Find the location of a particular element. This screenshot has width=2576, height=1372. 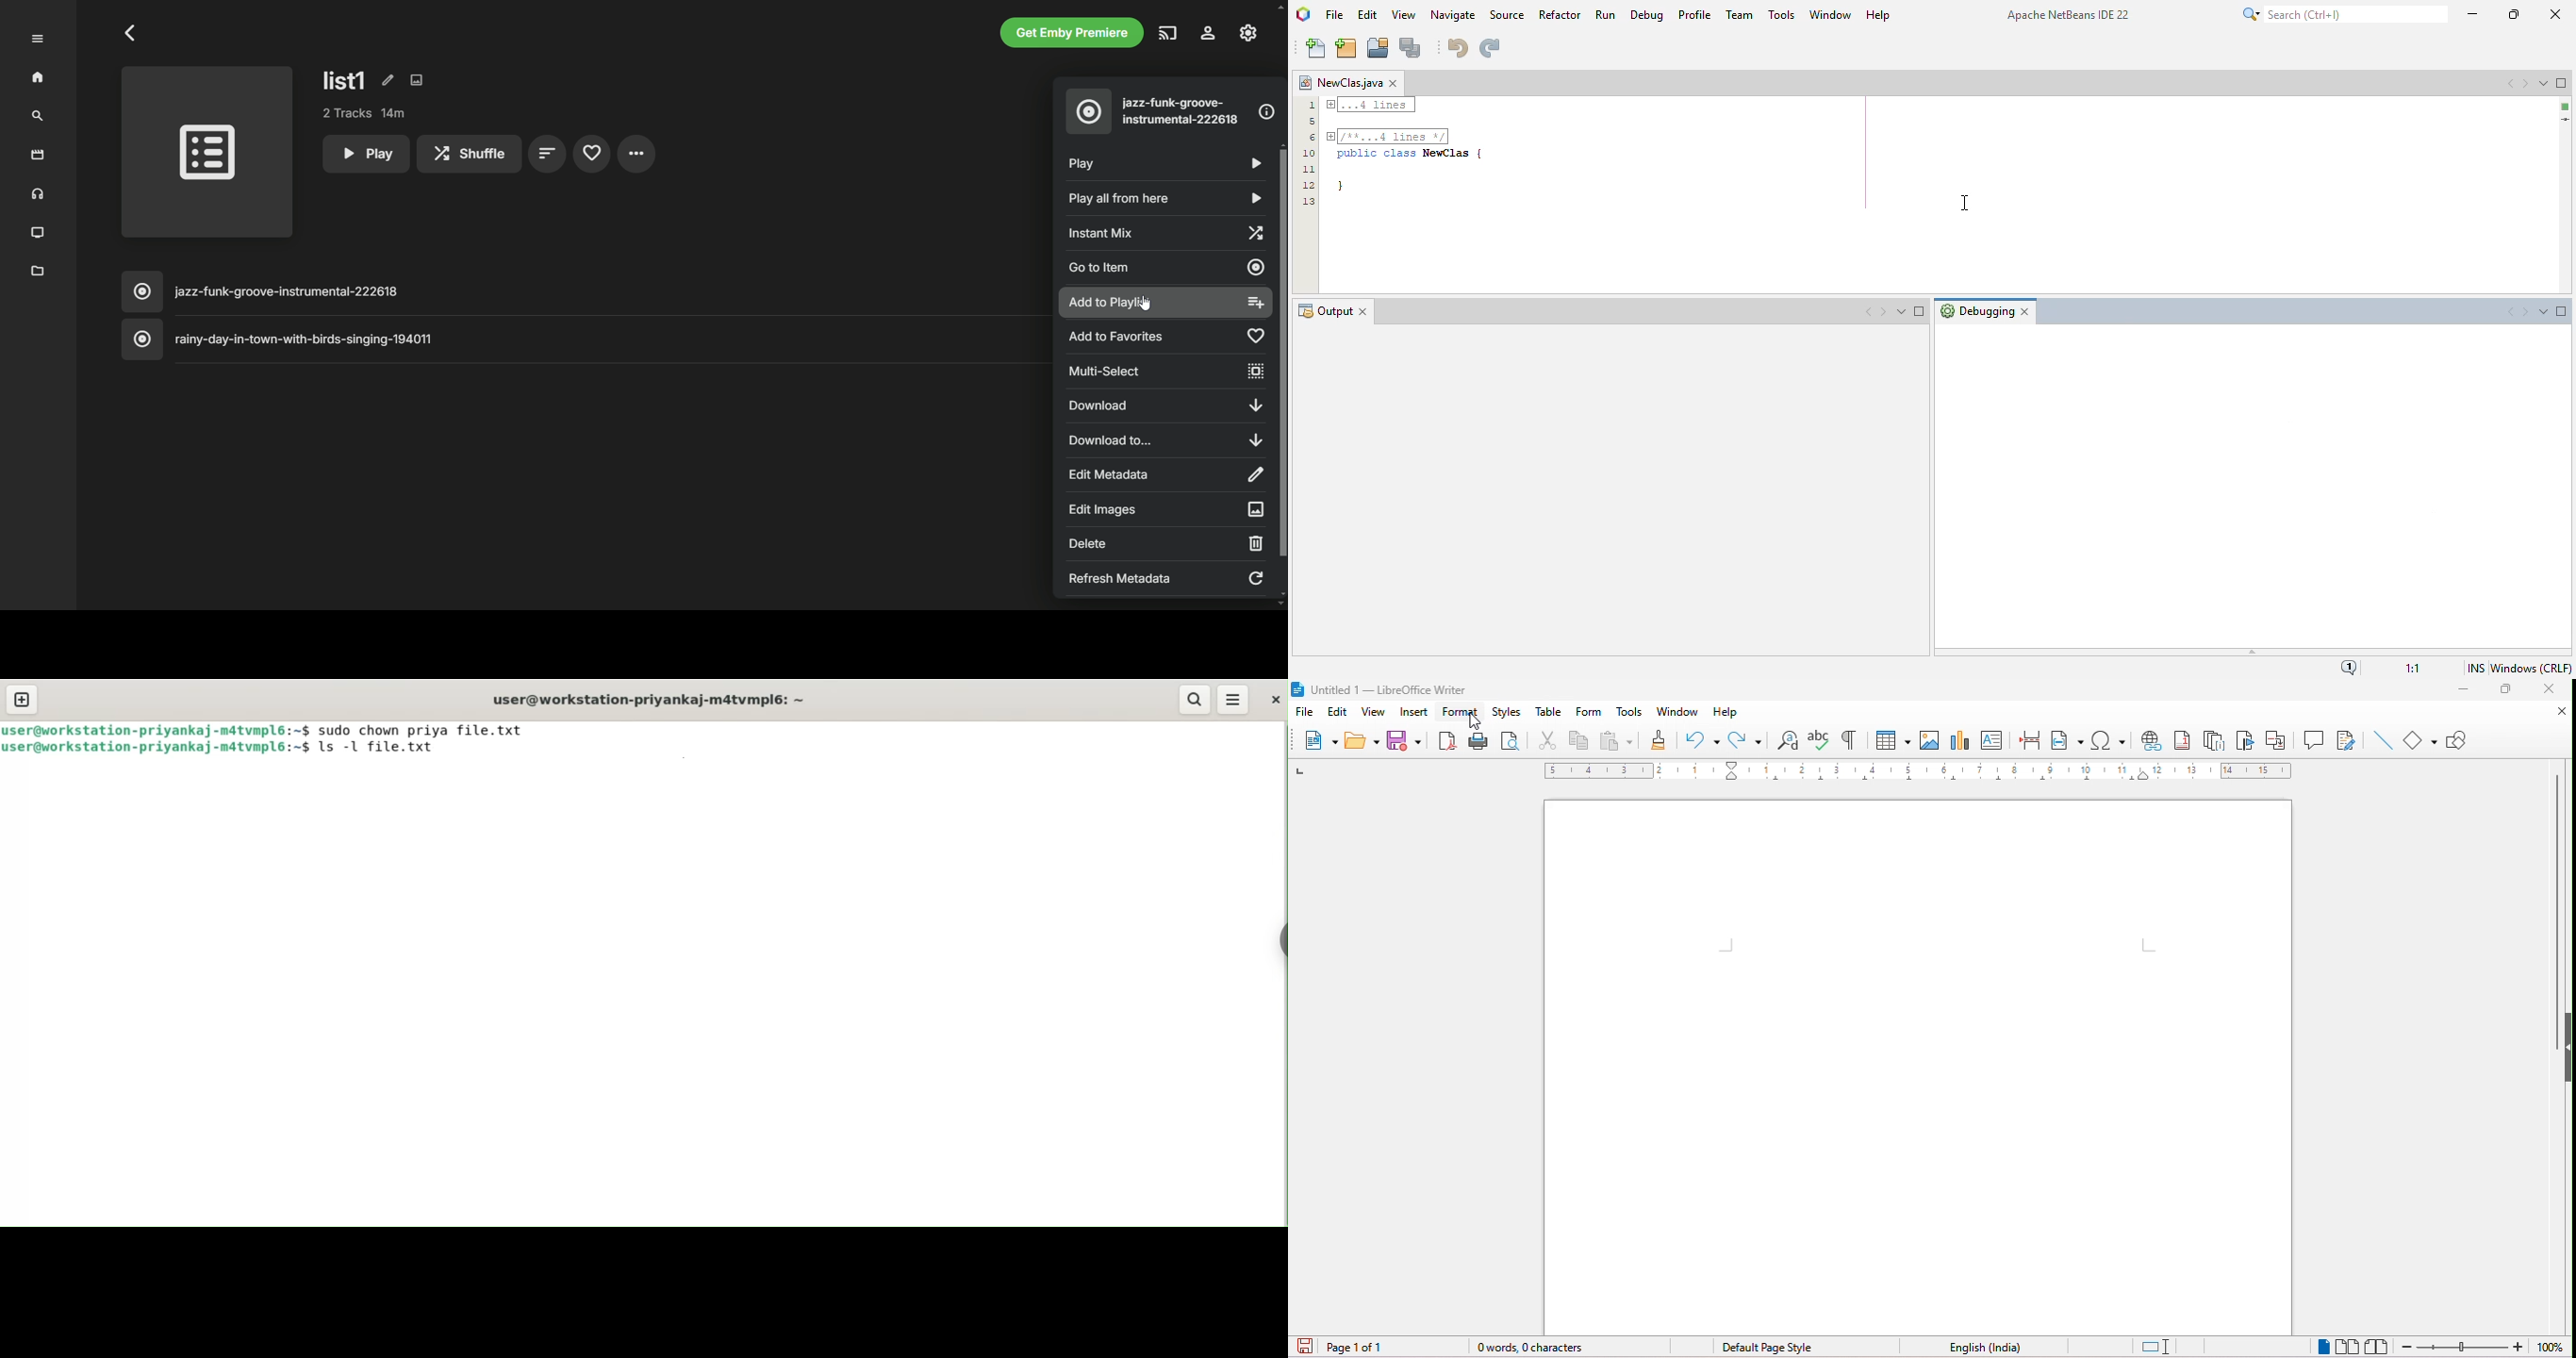

edit metadata is located at coordinates (386, 79).